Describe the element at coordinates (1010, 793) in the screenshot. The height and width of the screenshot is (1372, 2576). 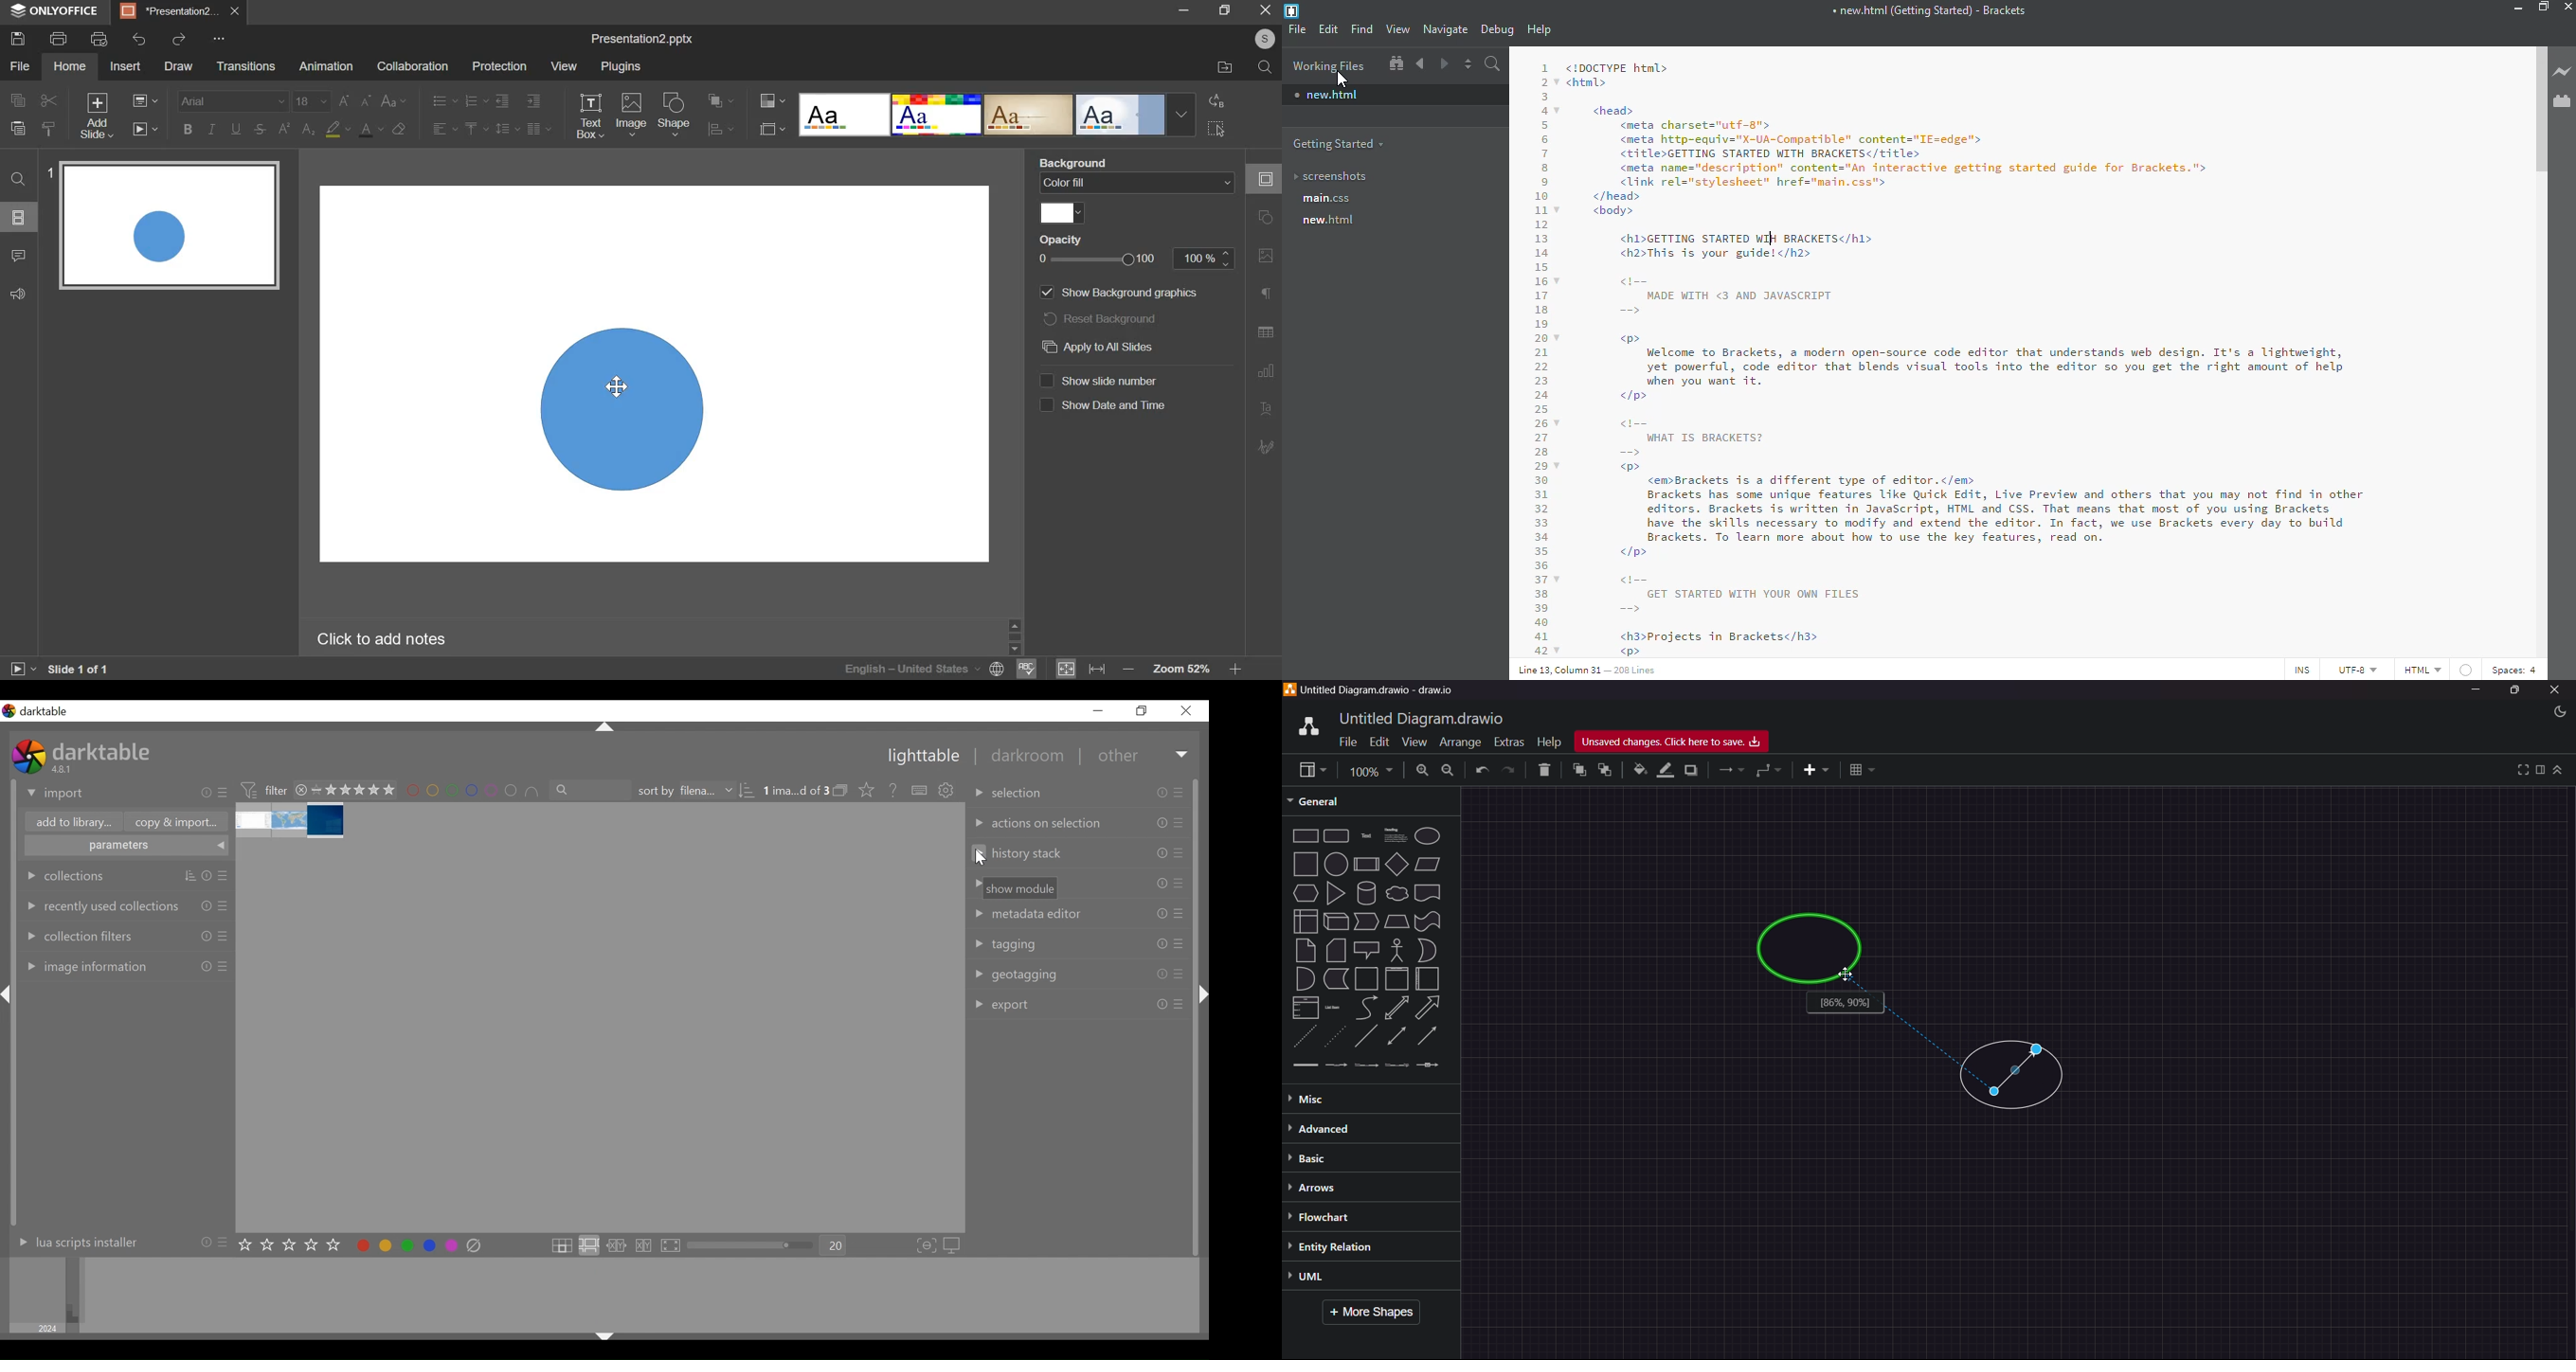
I see `selection` at that location.